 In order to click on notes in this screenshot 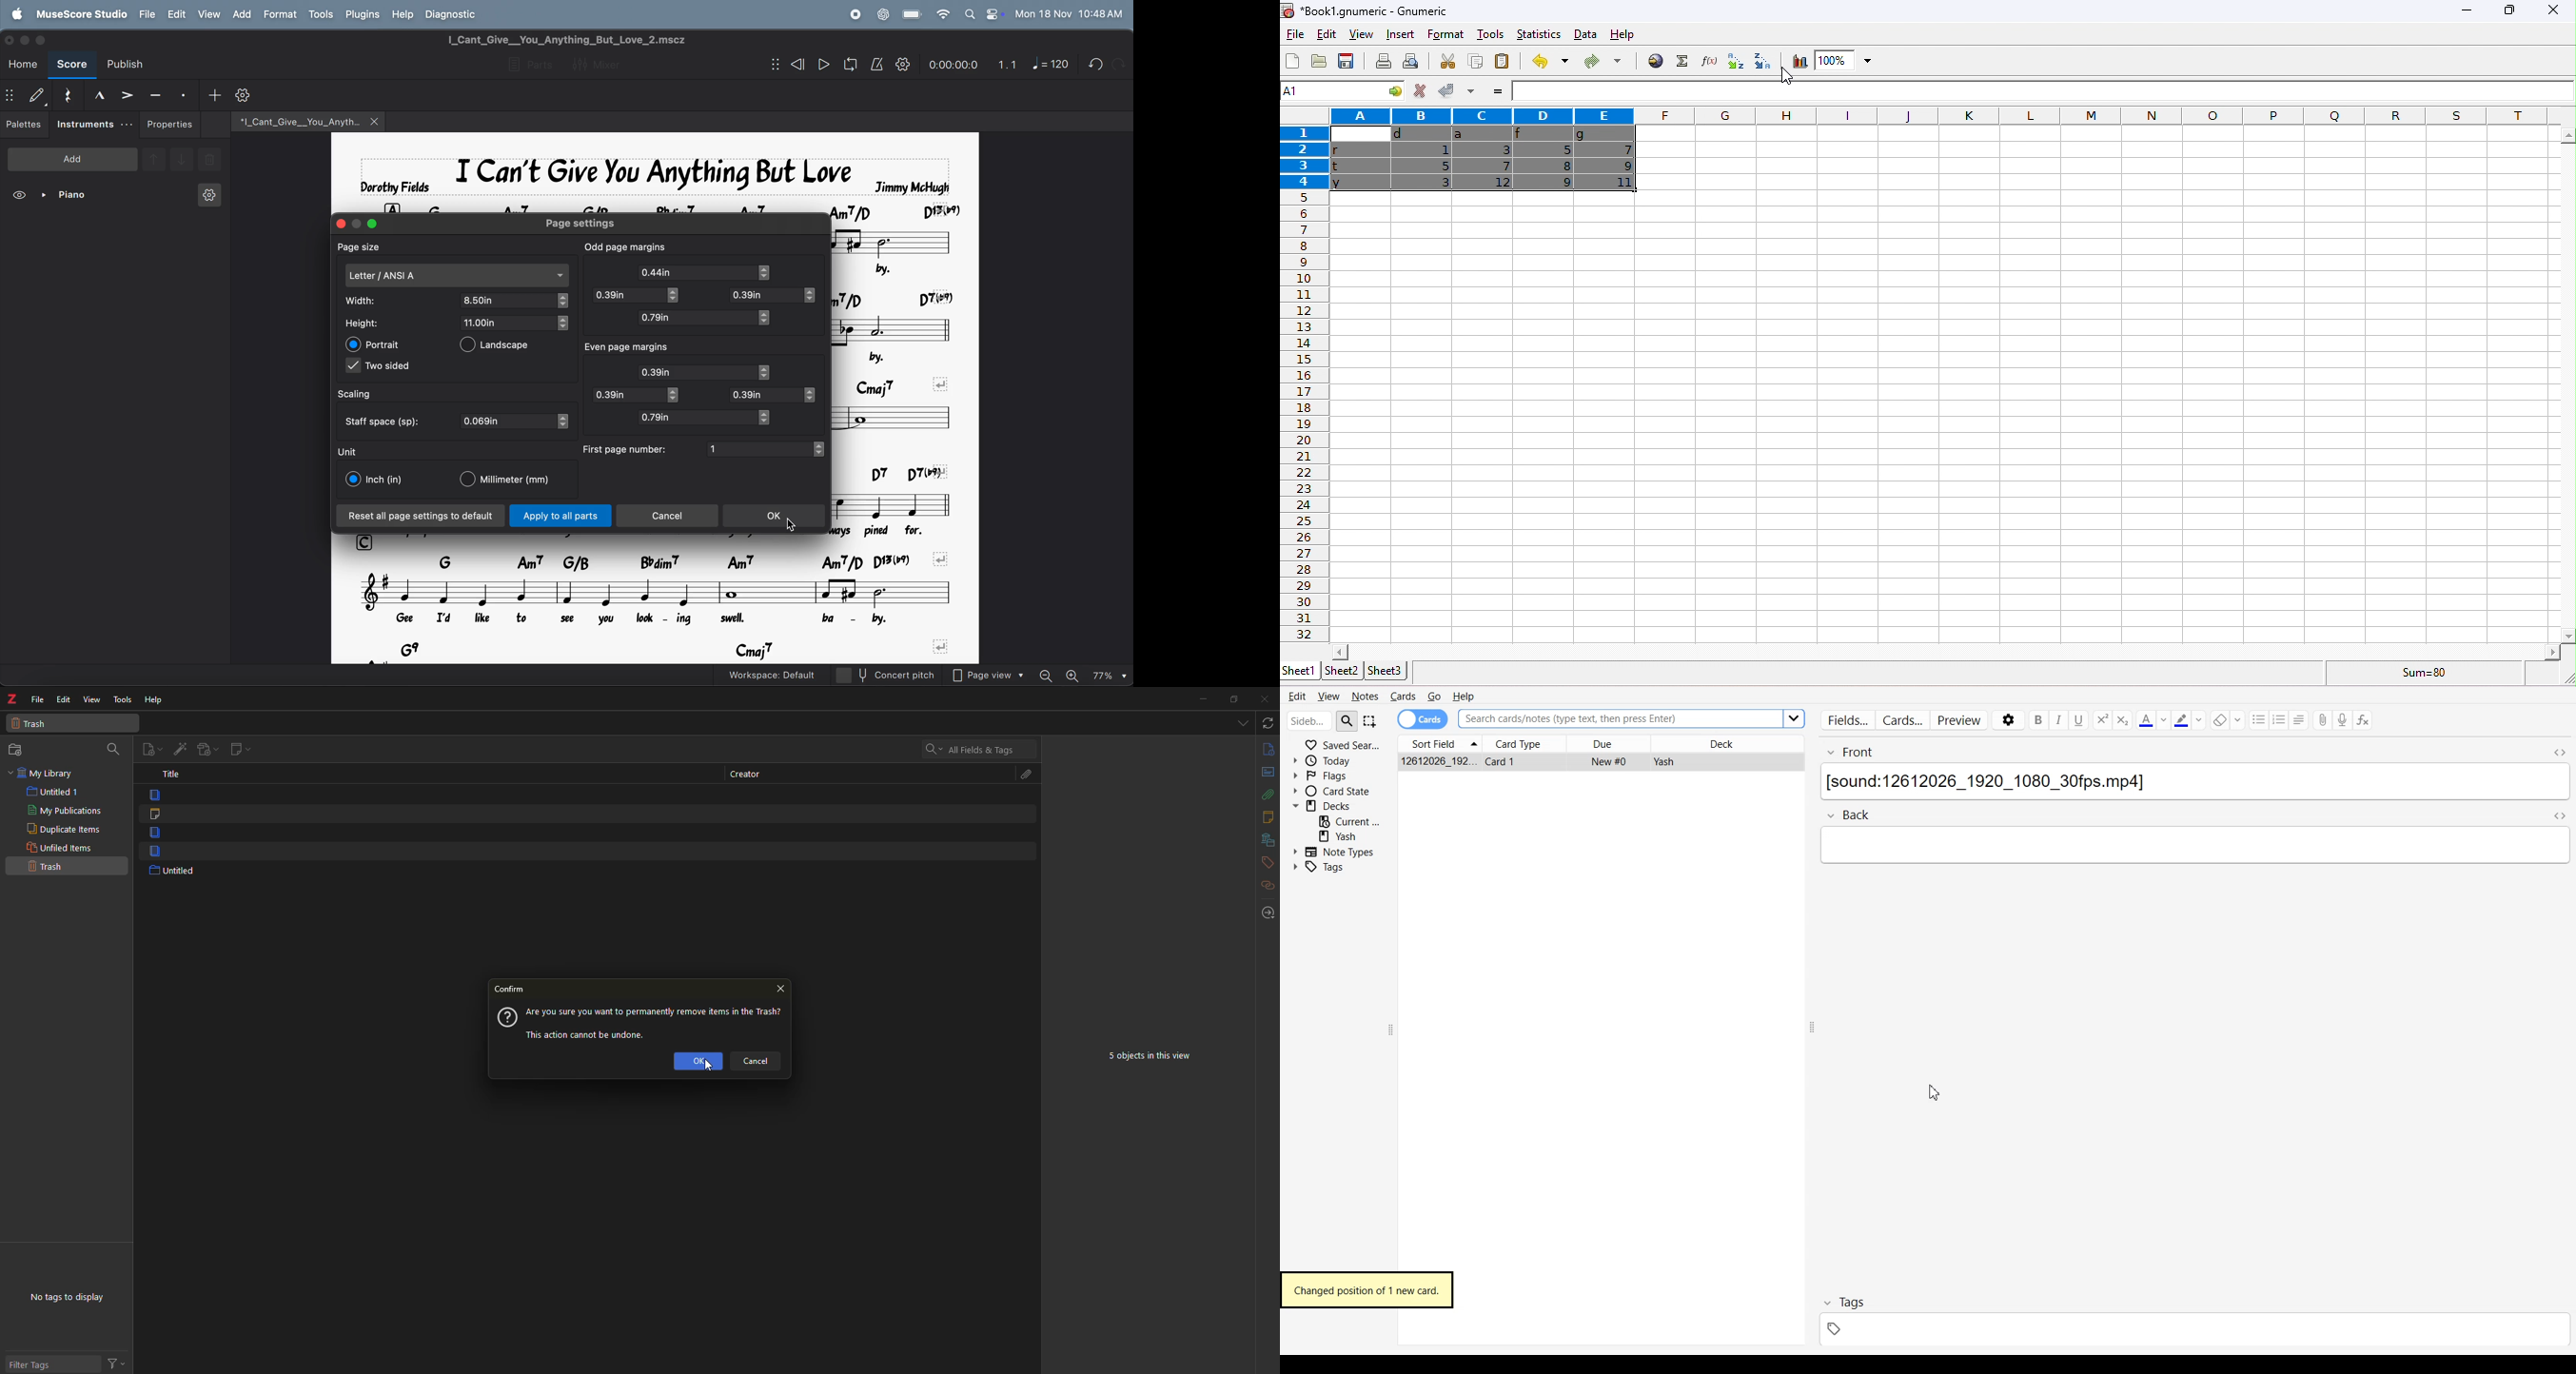, I will do `click(896, 327)`.